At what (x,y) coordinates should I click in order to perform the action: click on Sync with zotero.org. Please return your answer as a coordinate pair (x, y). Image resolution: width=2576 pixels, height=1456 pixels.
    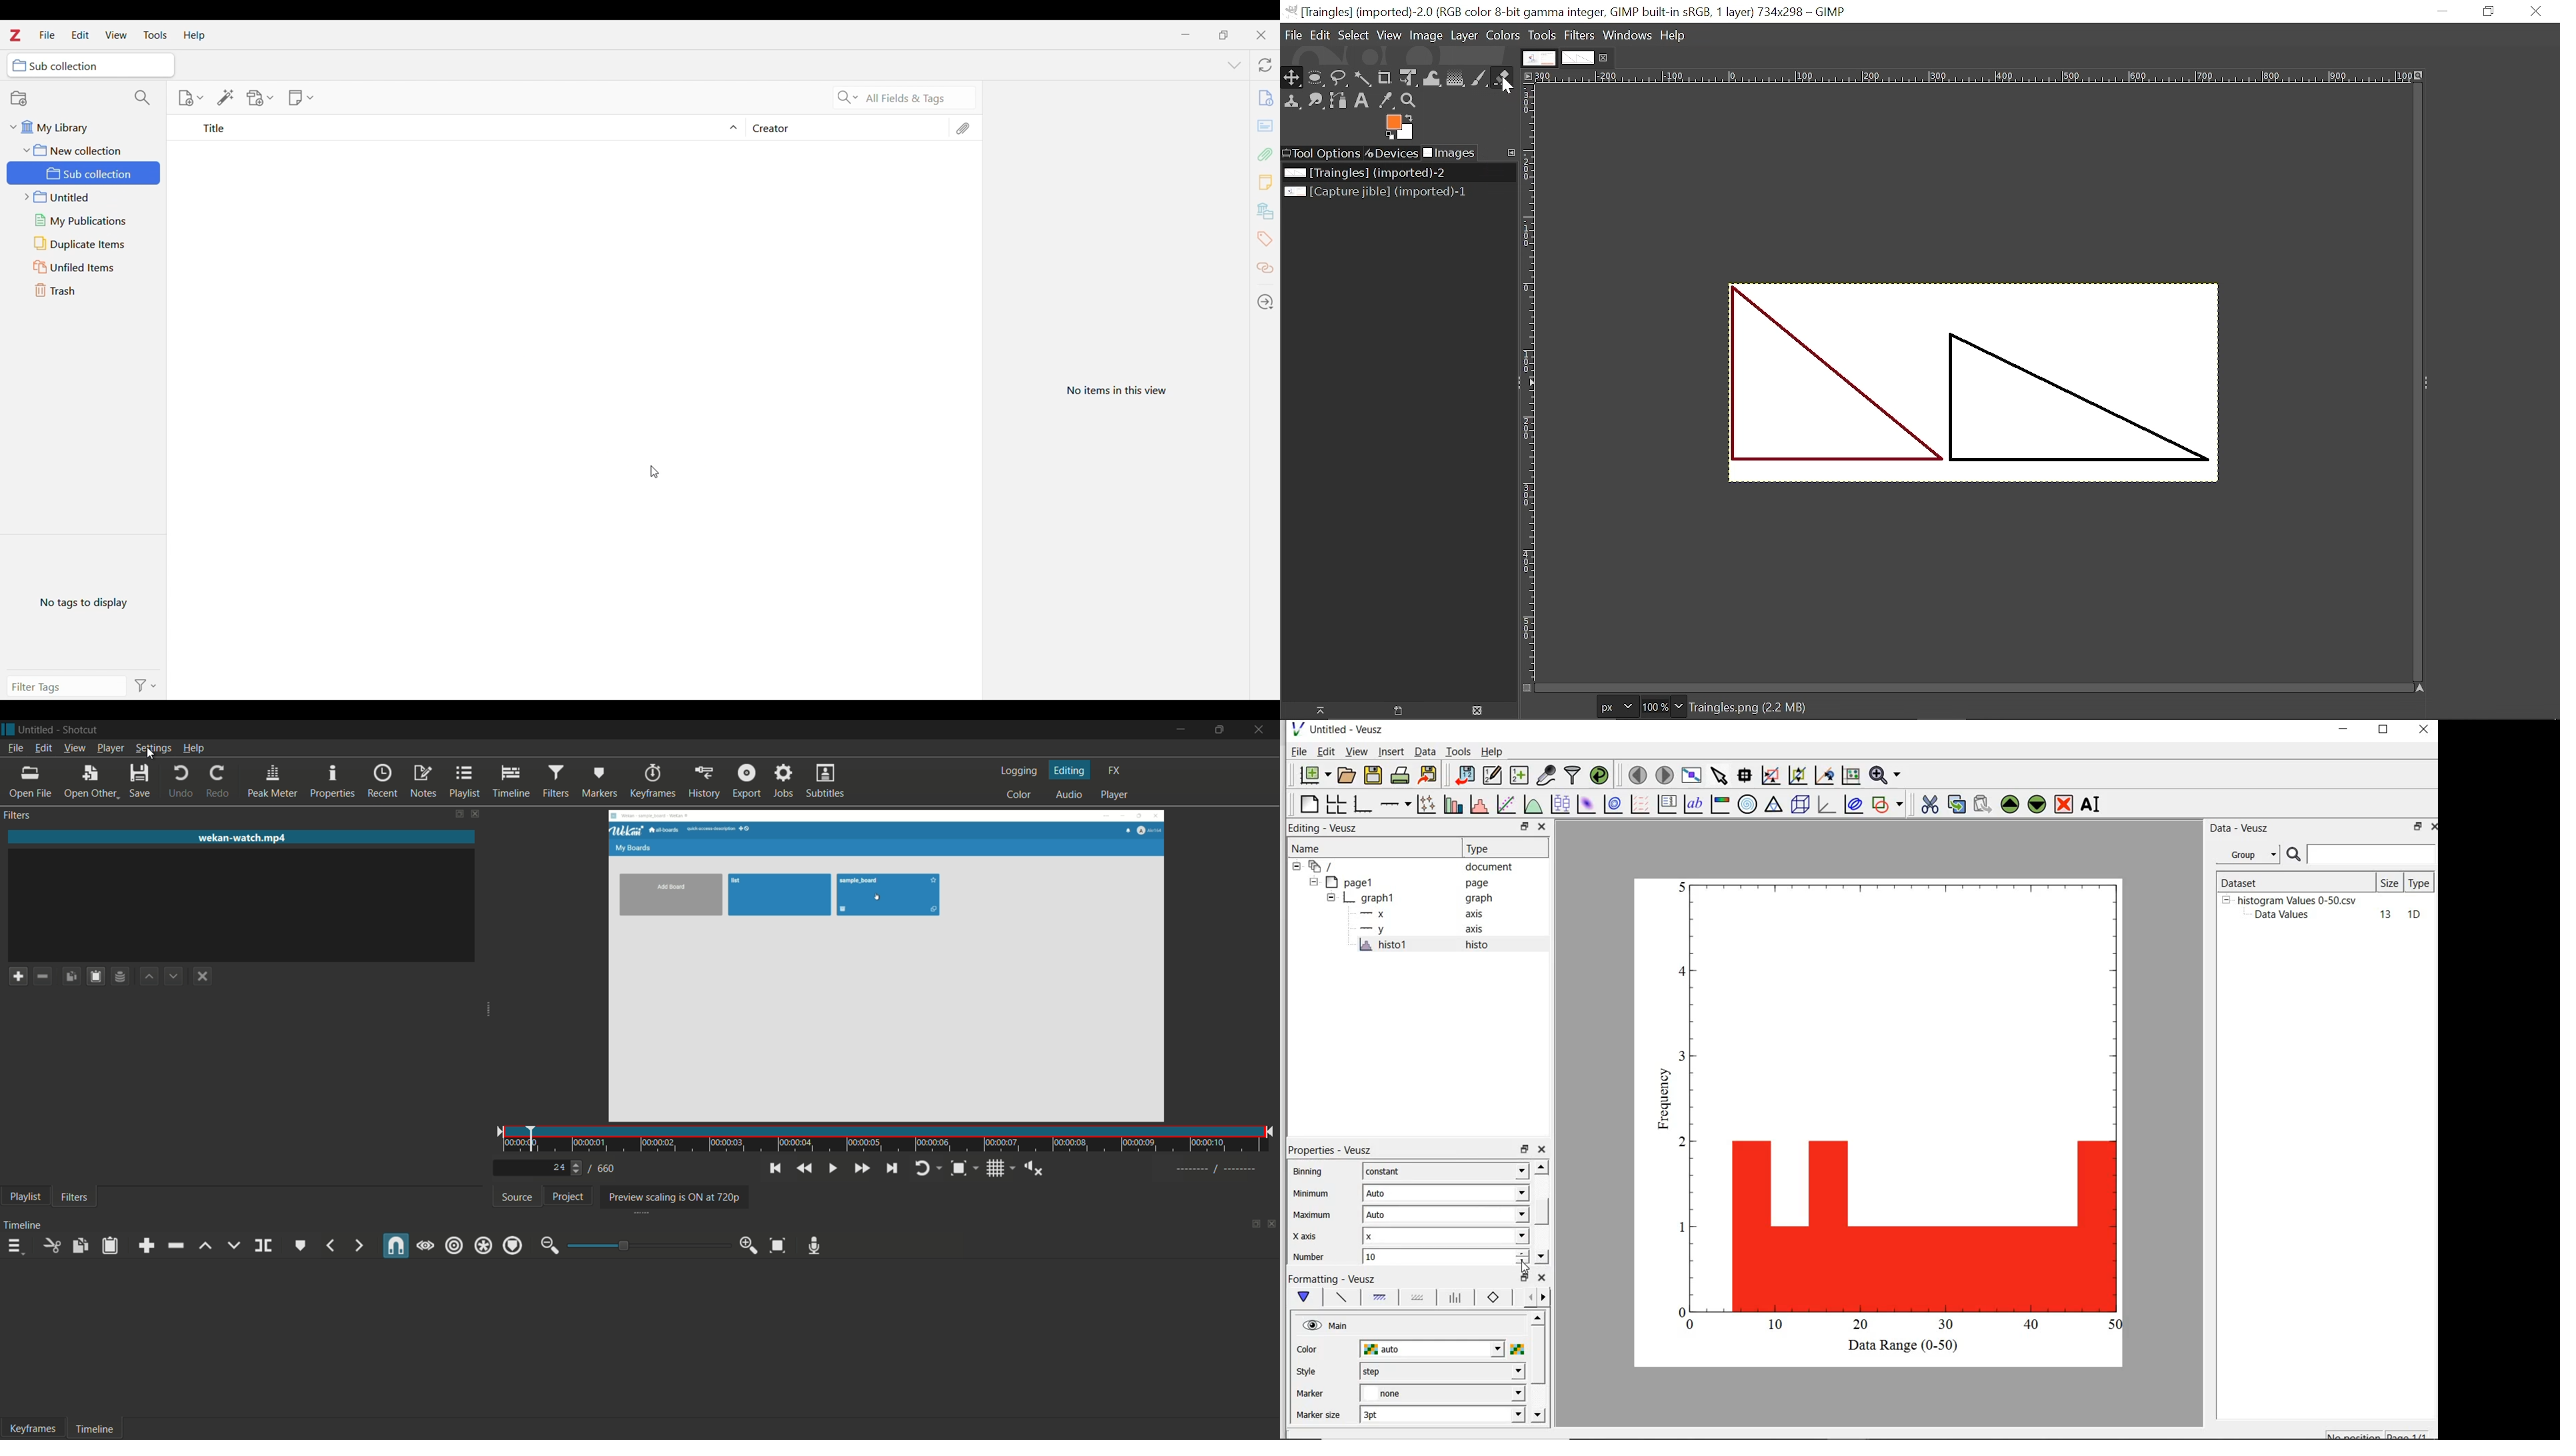
    Looking at the image, I should click on (1265, 65).